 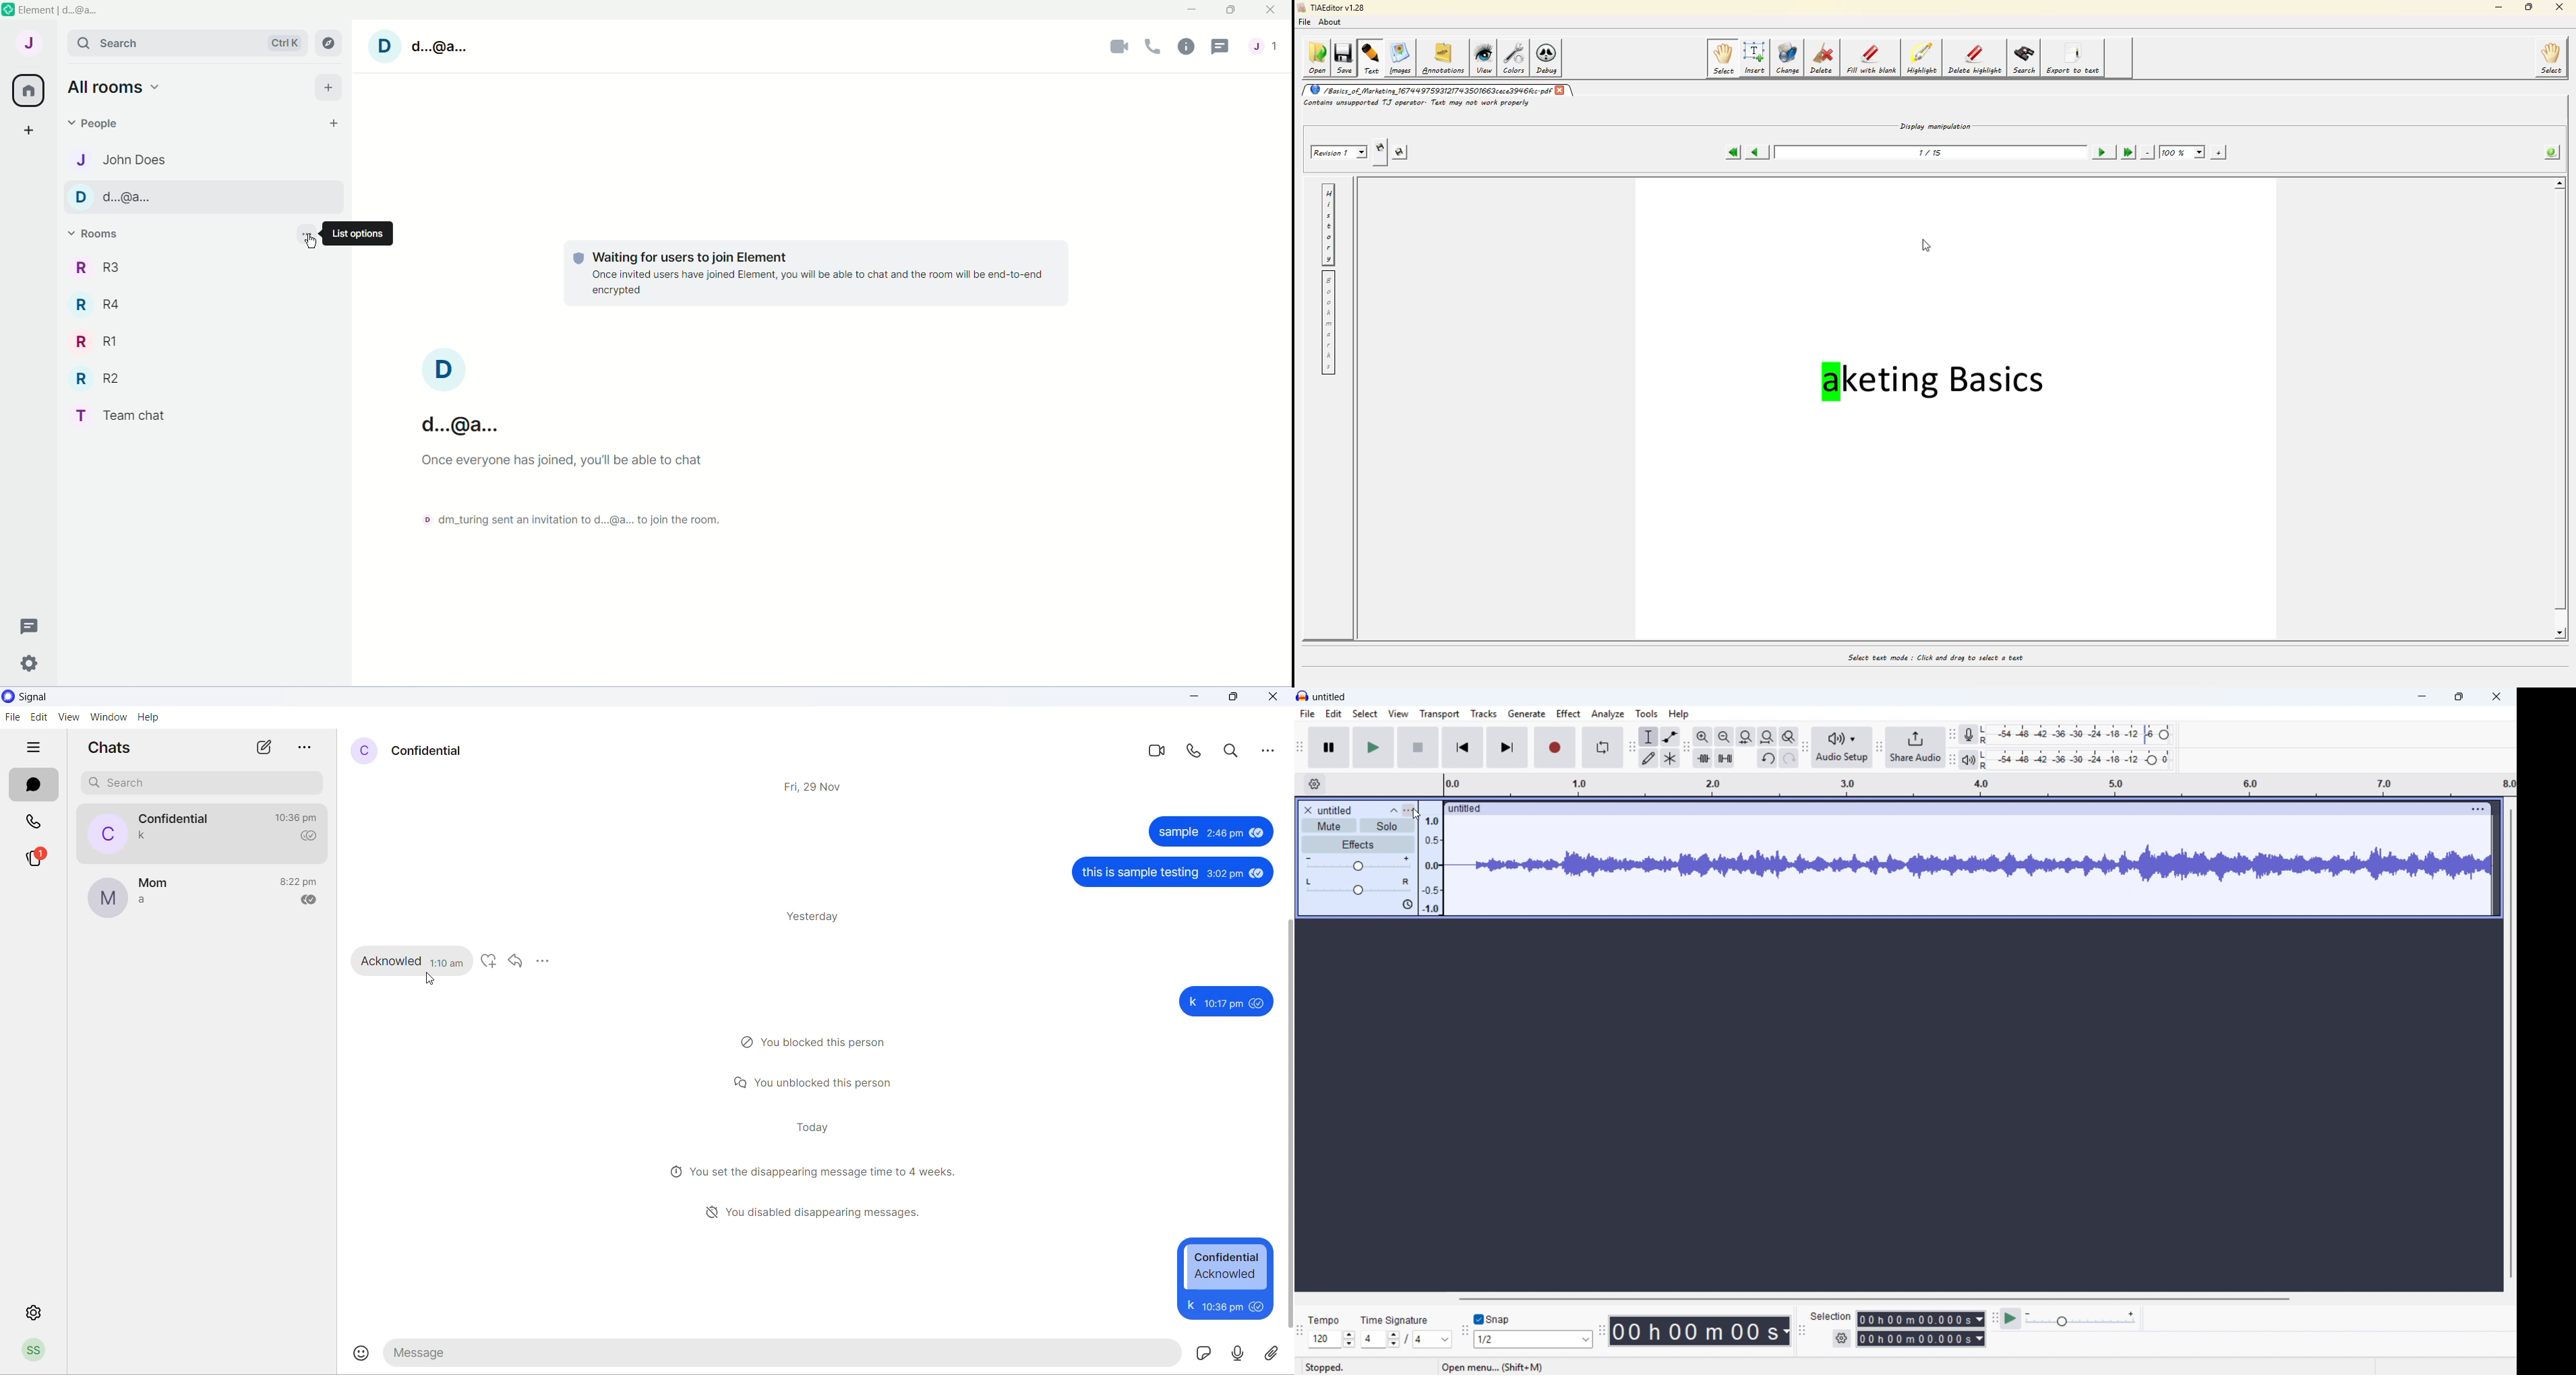 I want to click on minimize, so click(x=1186, y=698).